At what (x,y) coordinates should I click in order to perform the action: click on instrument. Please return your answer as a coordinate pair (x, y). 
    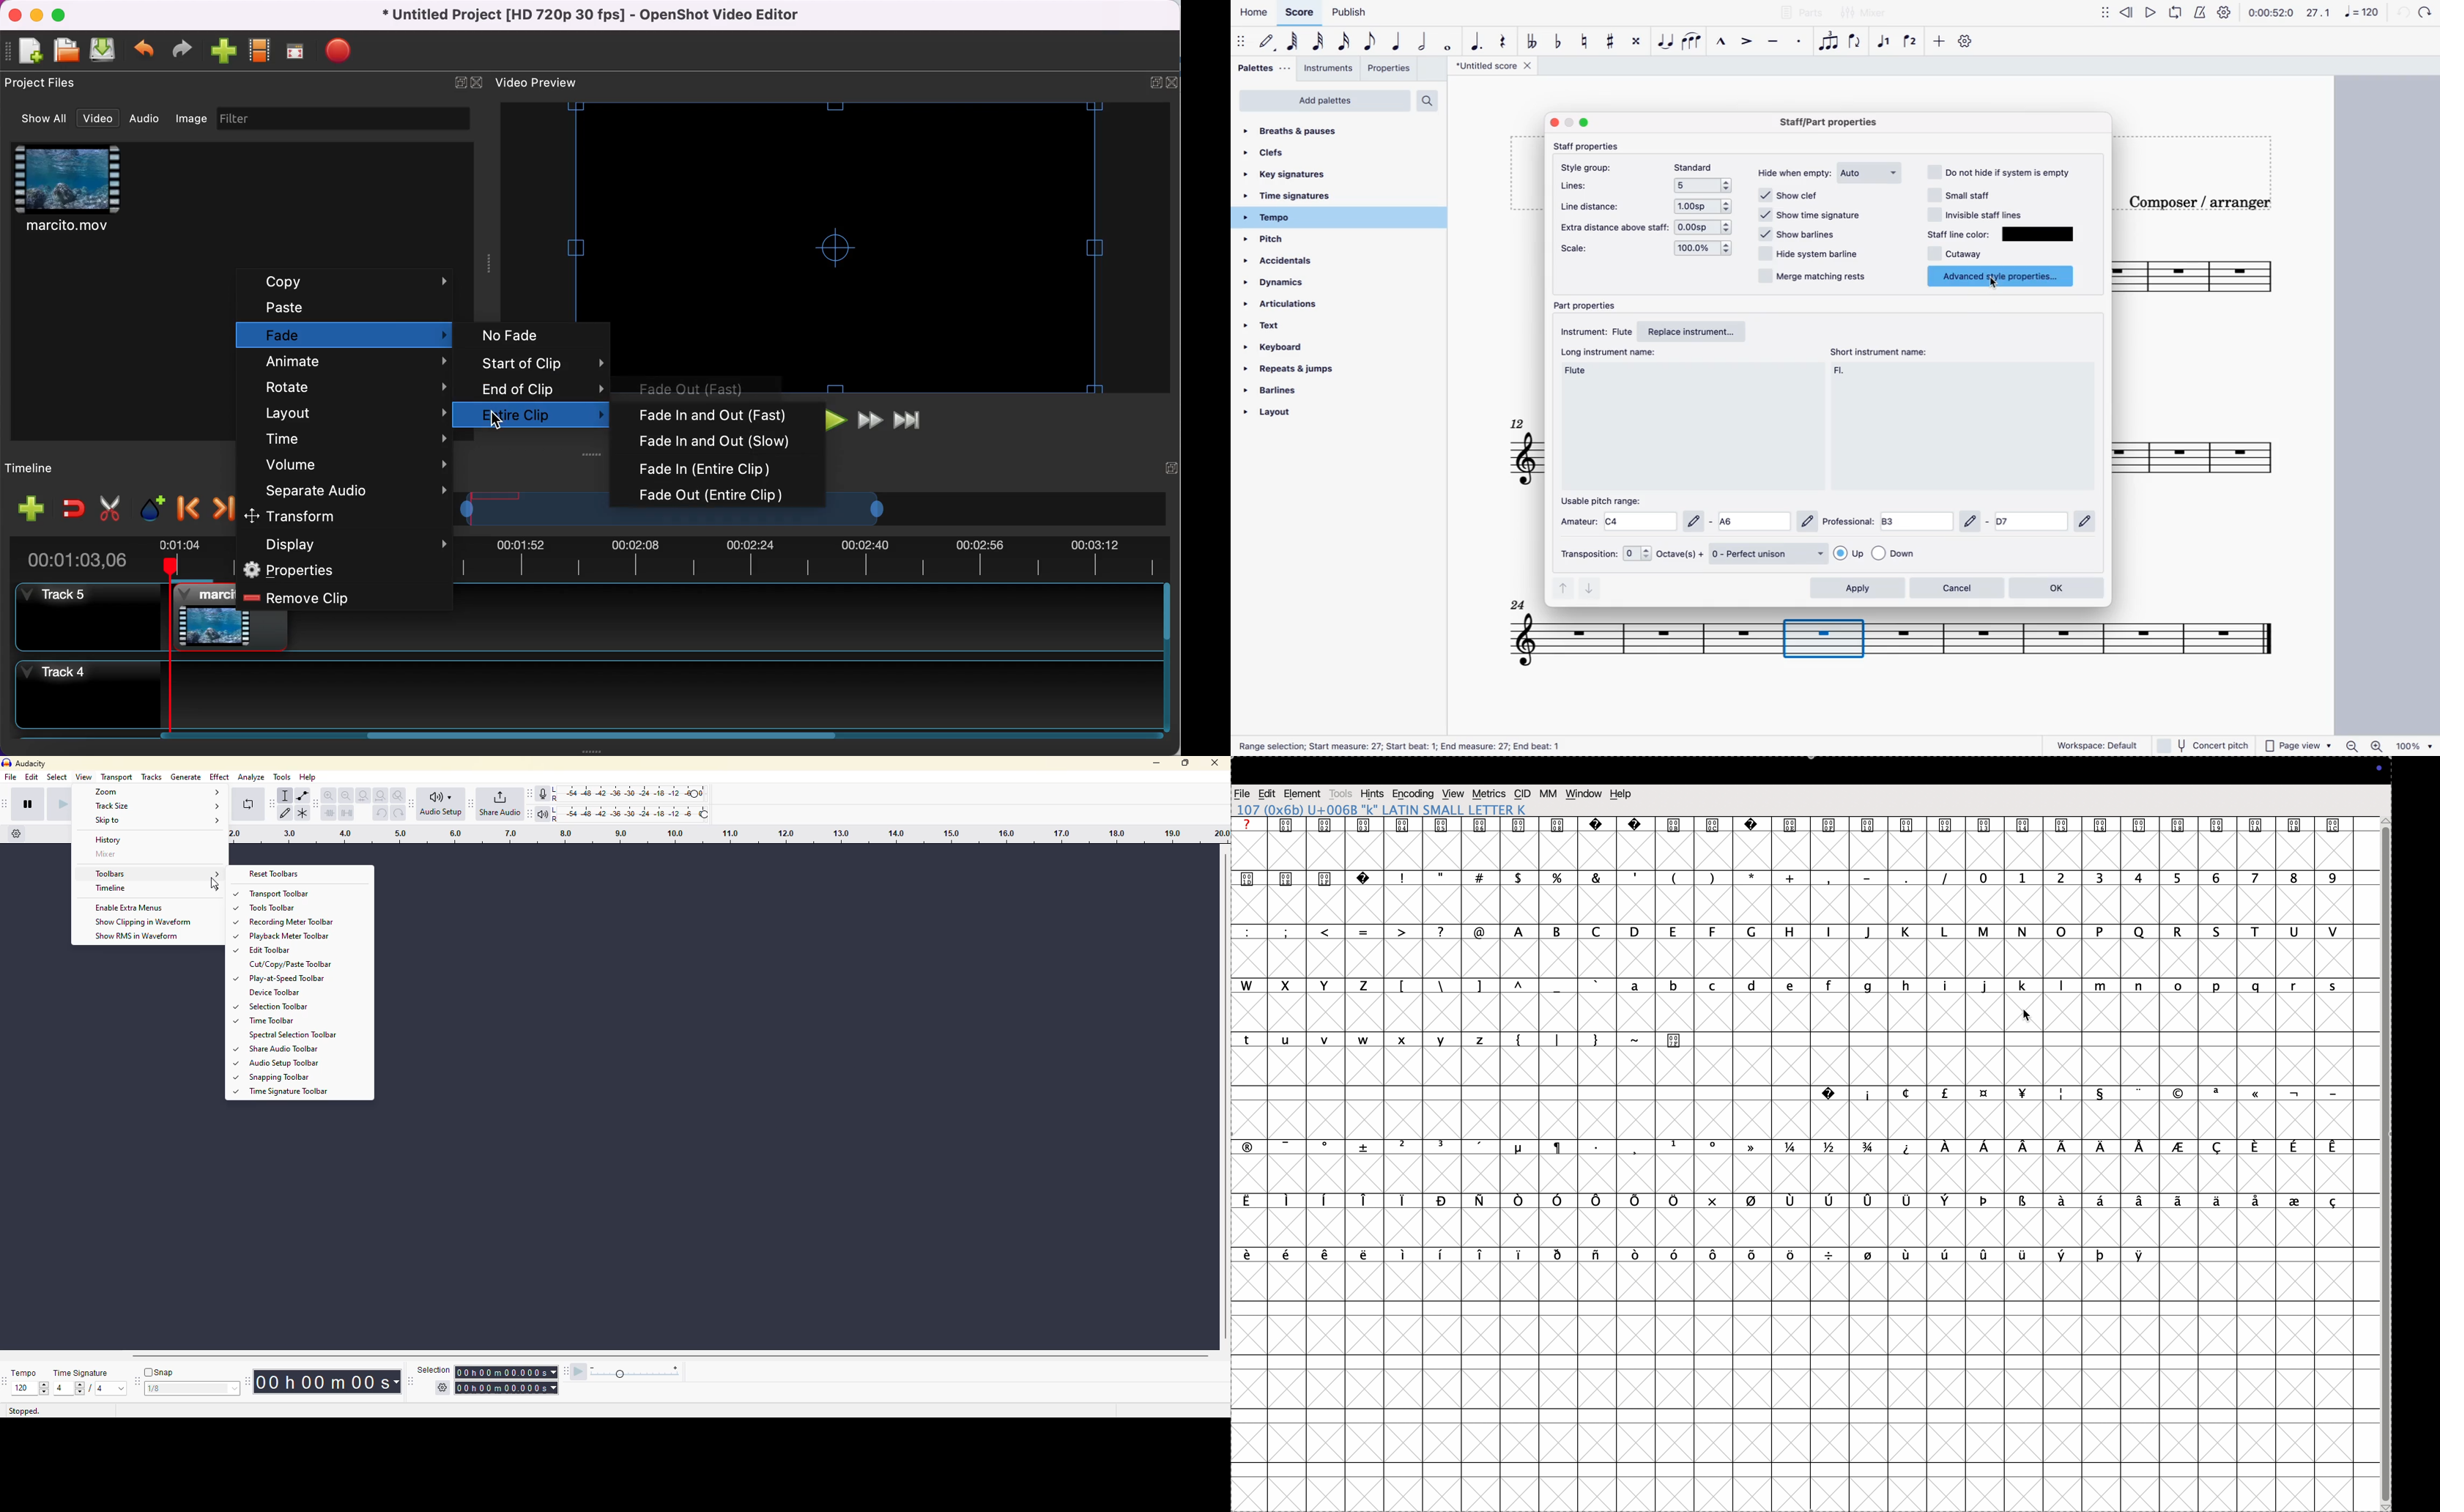
    Looking at the image, I should click on (1597, 331).